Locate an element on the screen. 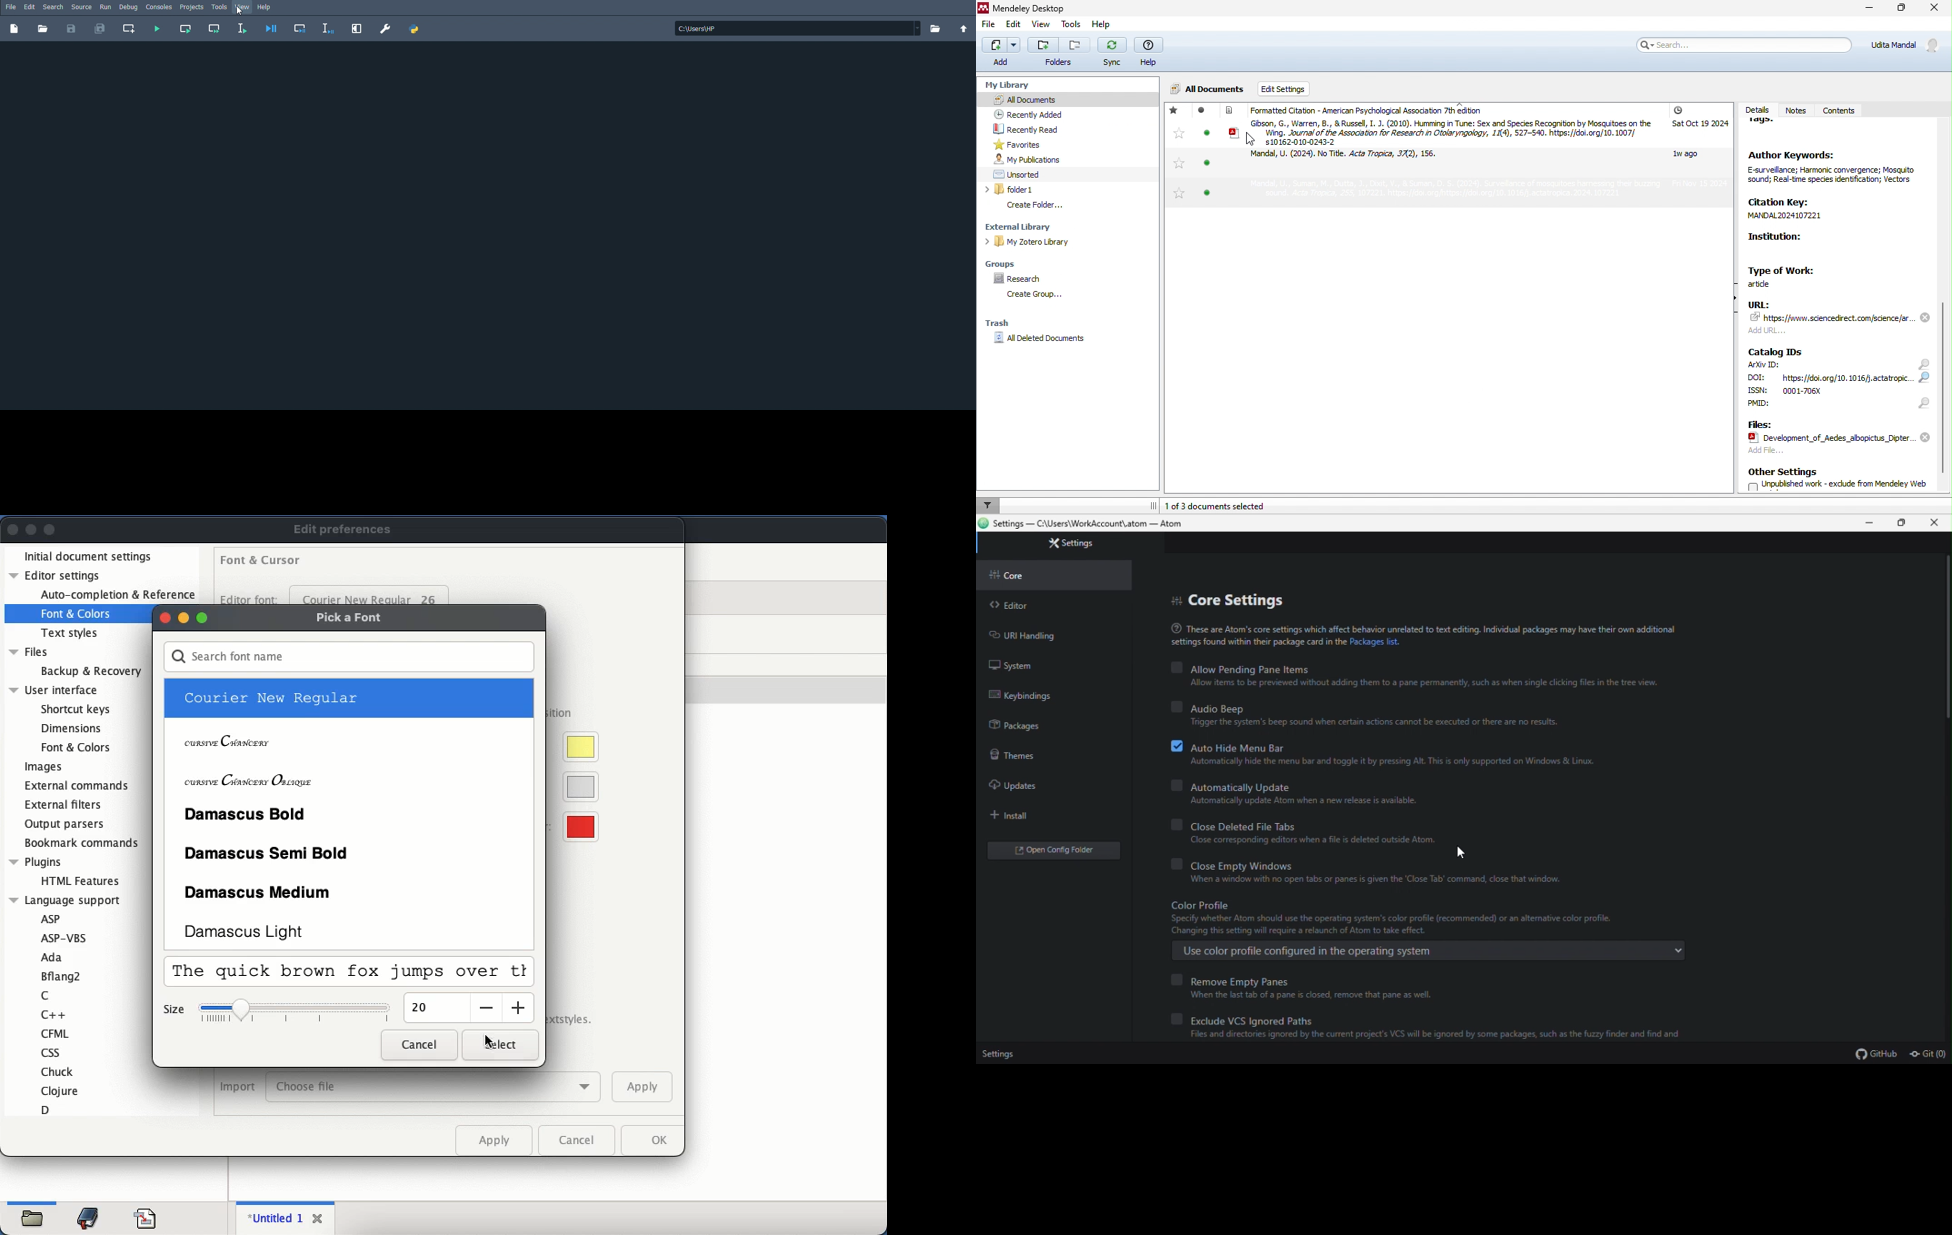  Run file is located at coordinates (158, 29).